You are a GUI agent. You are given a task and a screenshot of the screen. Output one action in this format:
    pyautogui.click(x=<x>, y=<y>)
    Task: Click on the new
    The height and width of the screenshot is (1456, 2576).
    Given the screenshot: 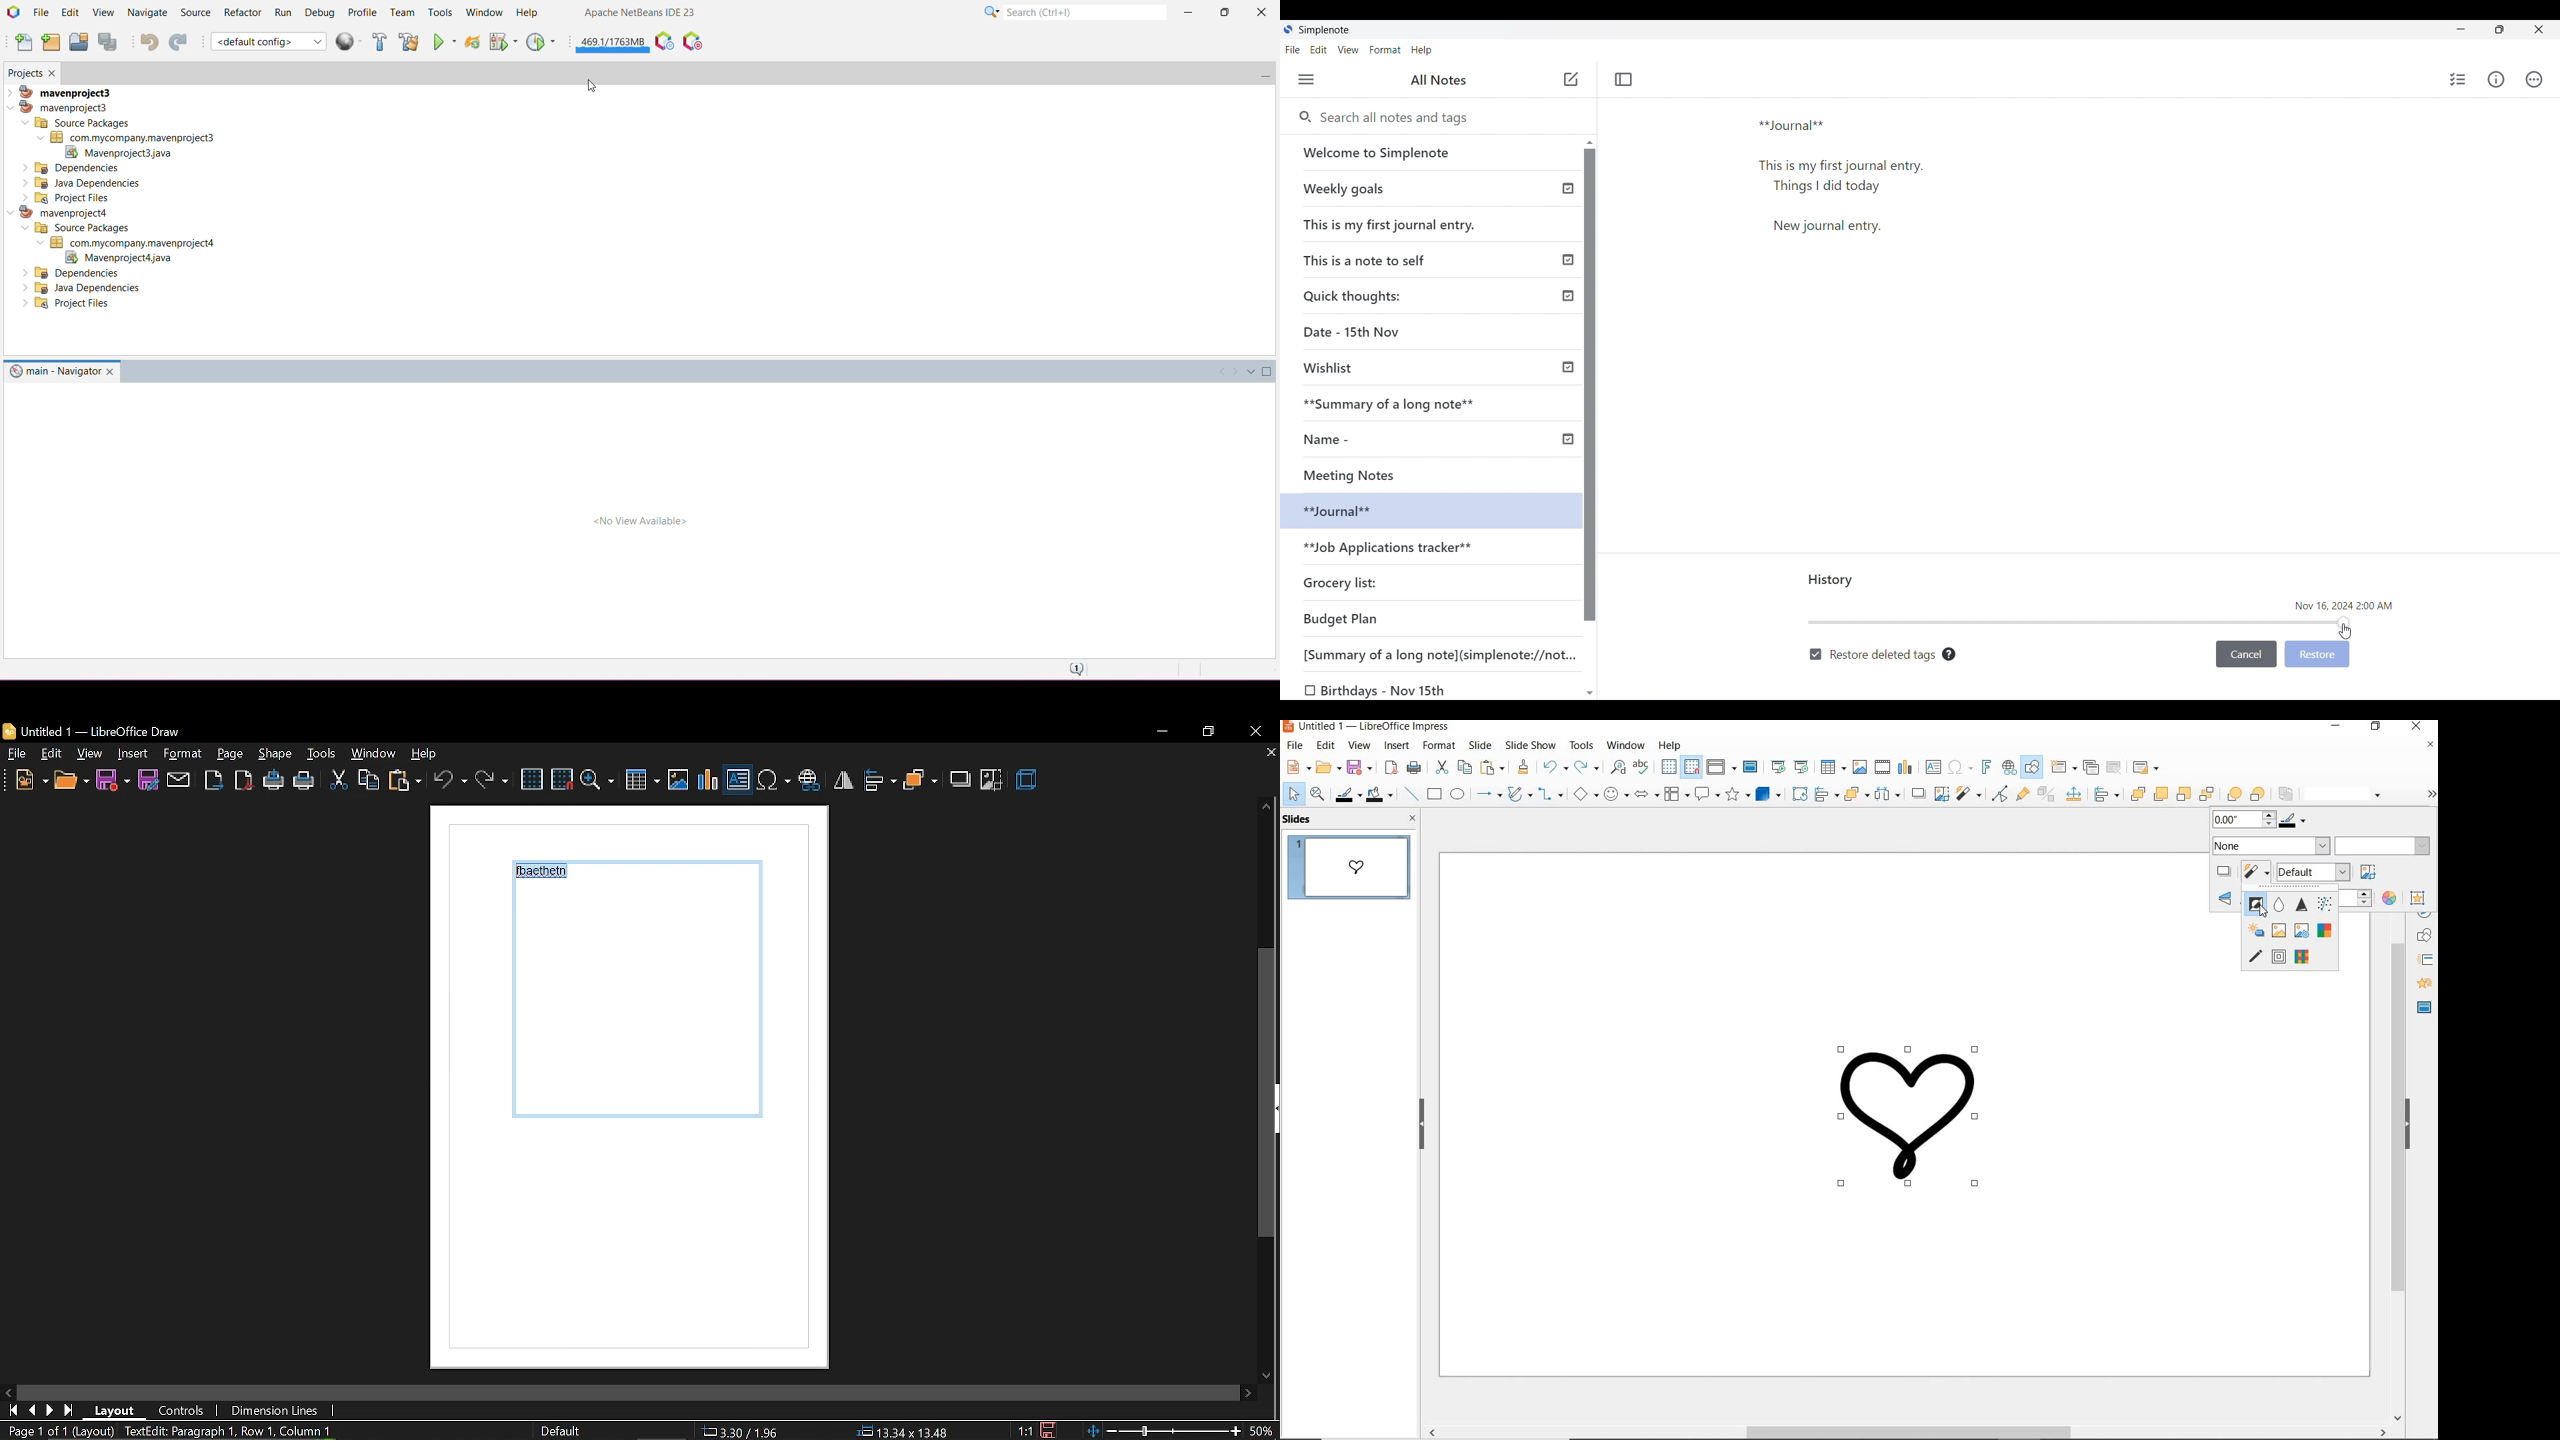 What is the action you would take?
    pyautogui.click(x=30, y=780)
    